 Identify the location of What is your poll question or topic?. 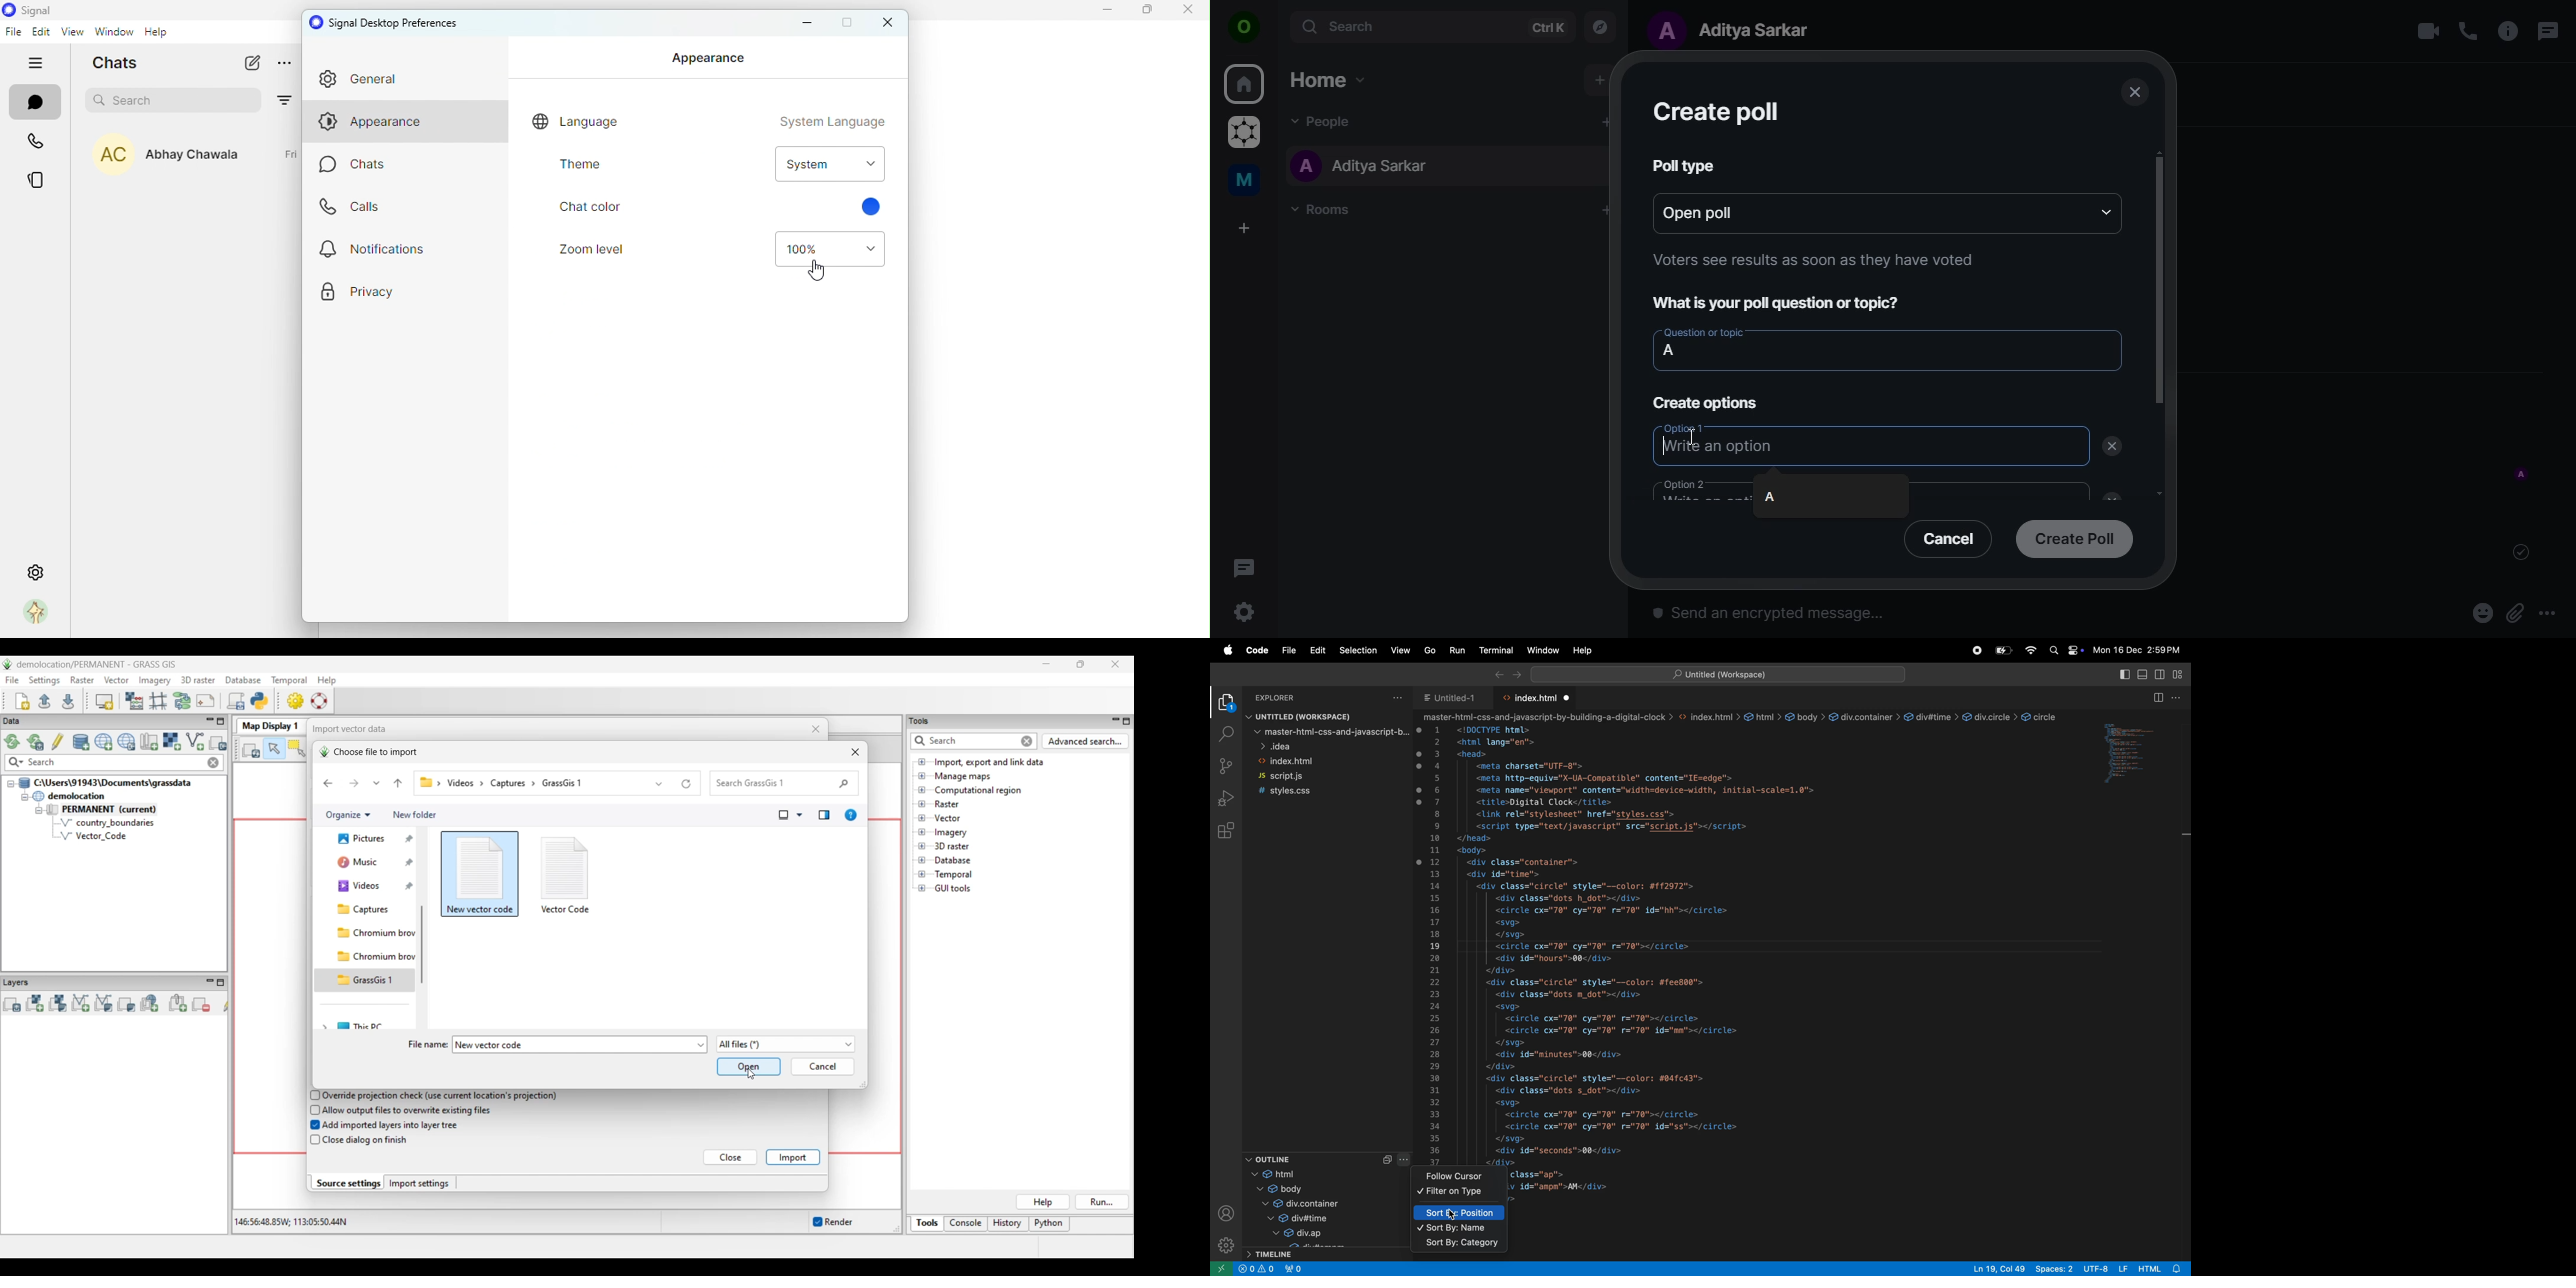
(1783, 304).